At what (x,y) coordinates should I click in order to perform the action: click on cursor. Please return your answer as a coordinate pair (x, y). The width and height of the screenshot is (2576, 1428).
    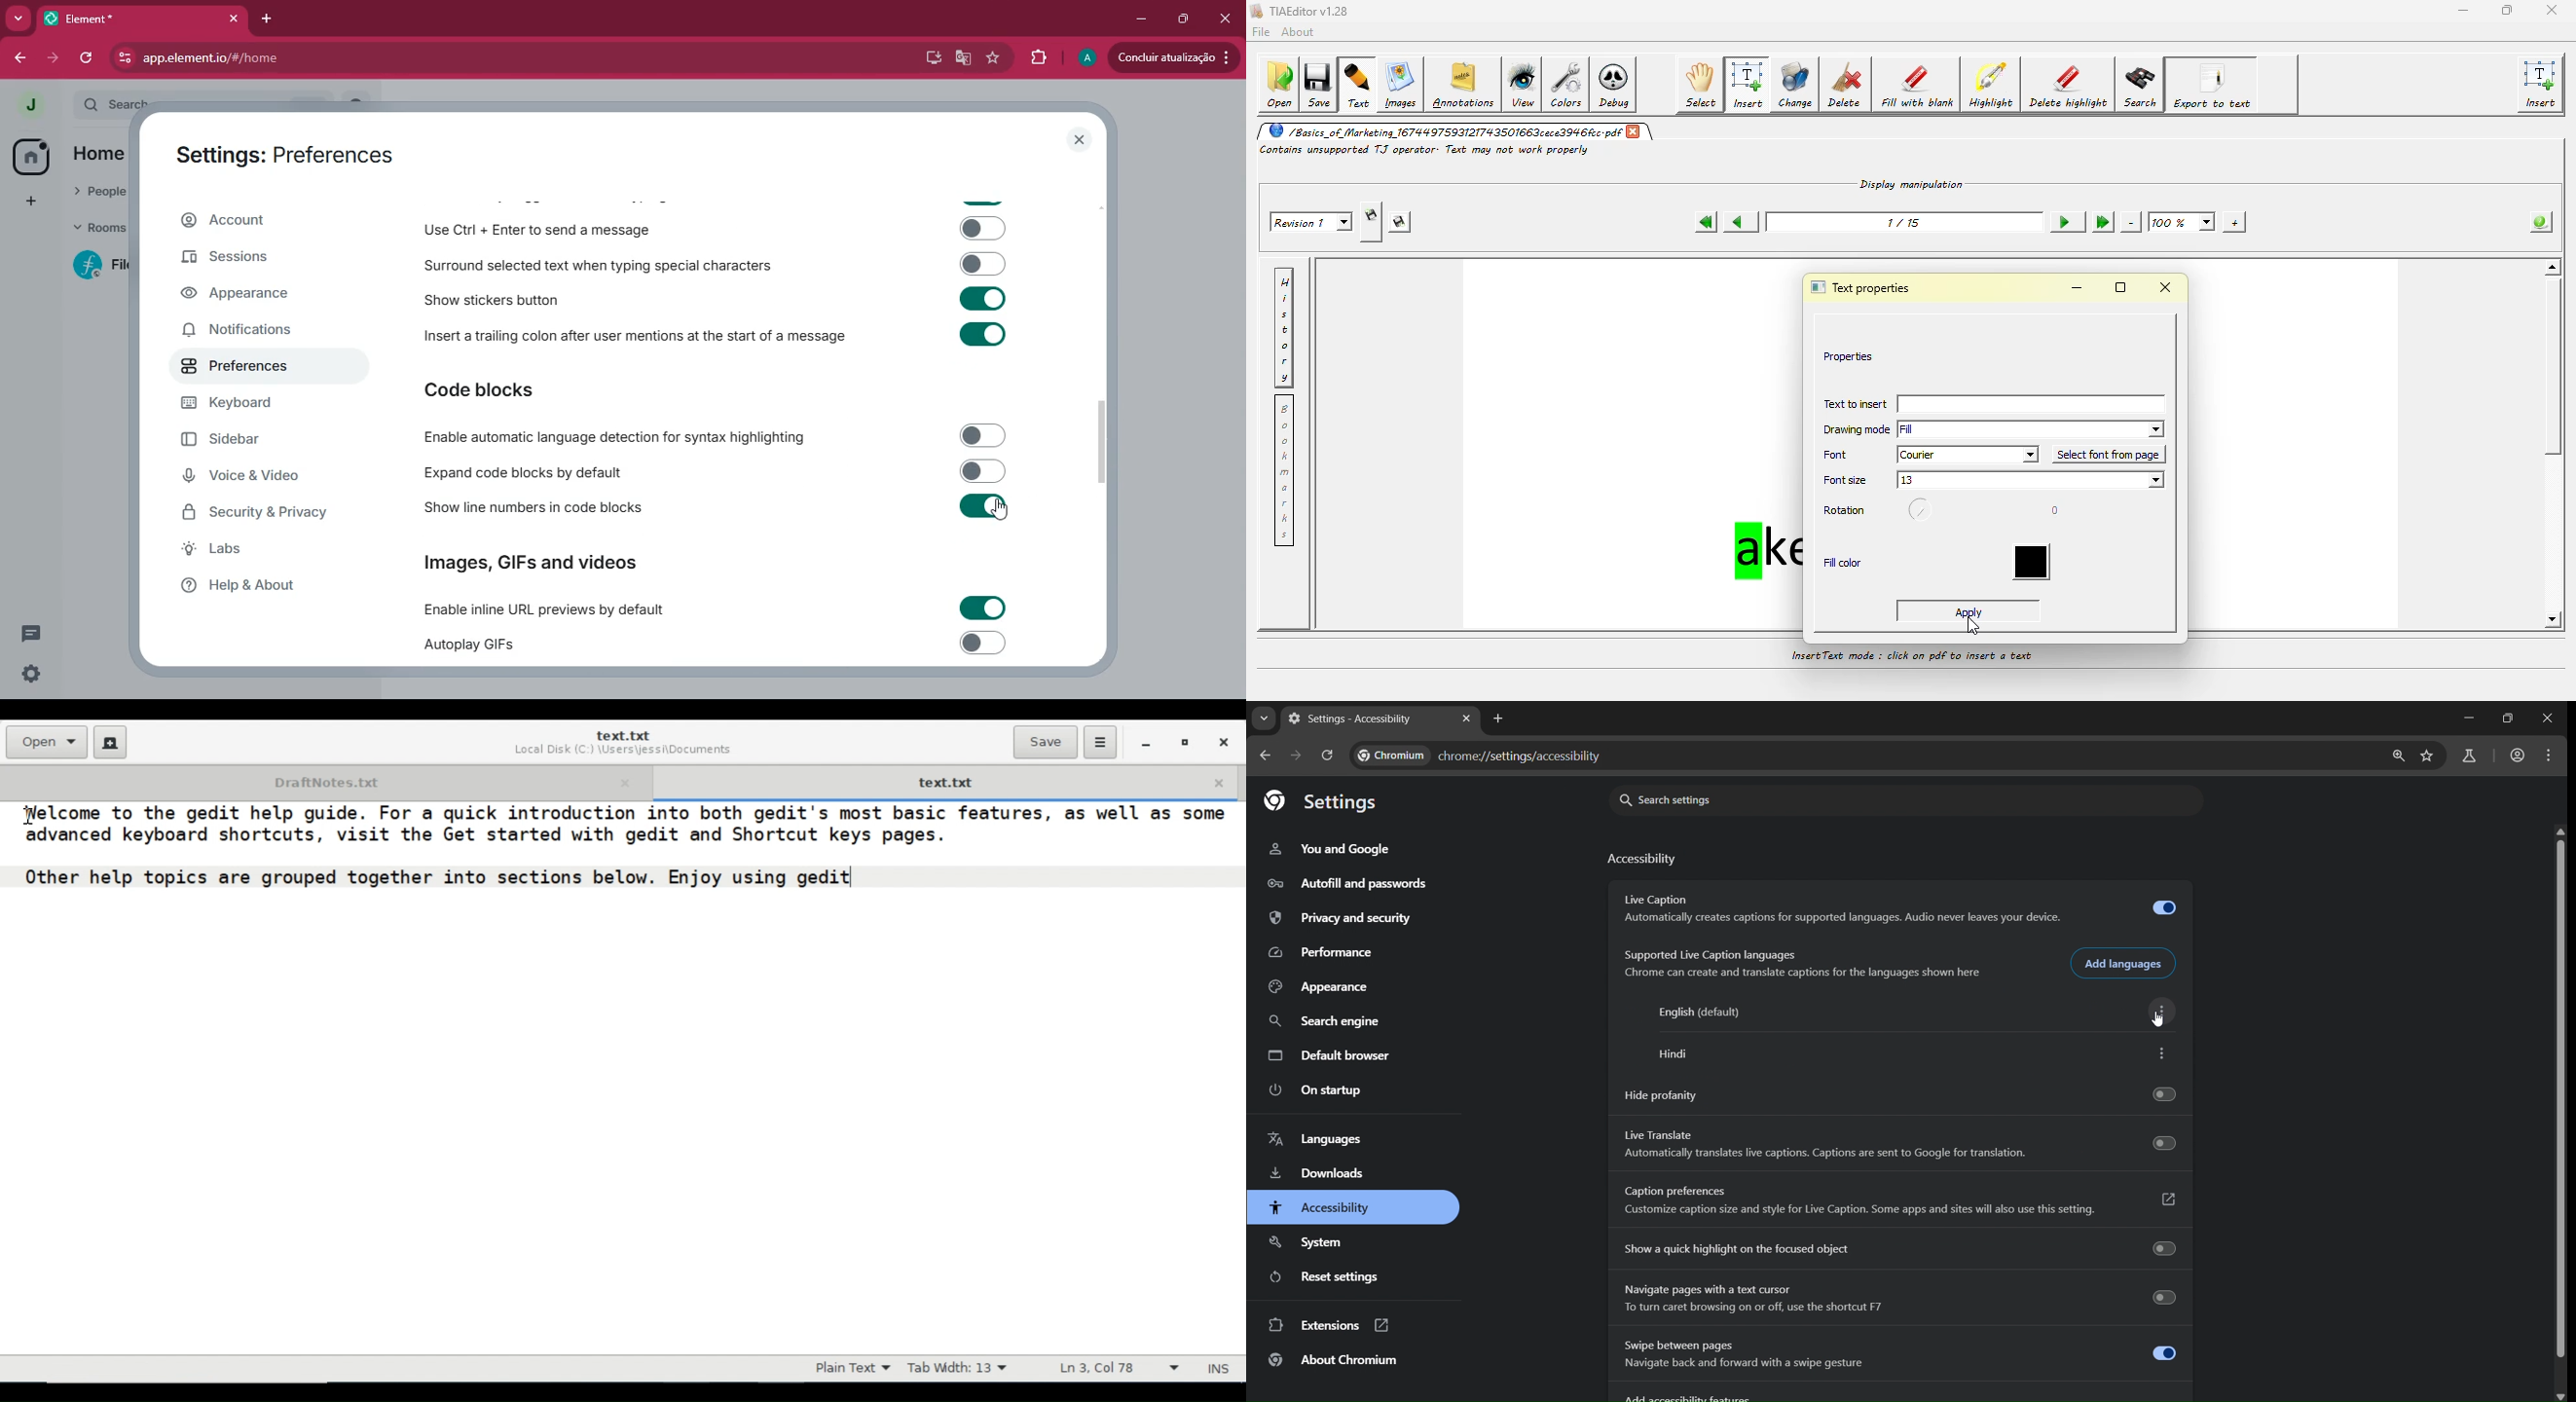
    Looking at the image, I should click on (34, 819).